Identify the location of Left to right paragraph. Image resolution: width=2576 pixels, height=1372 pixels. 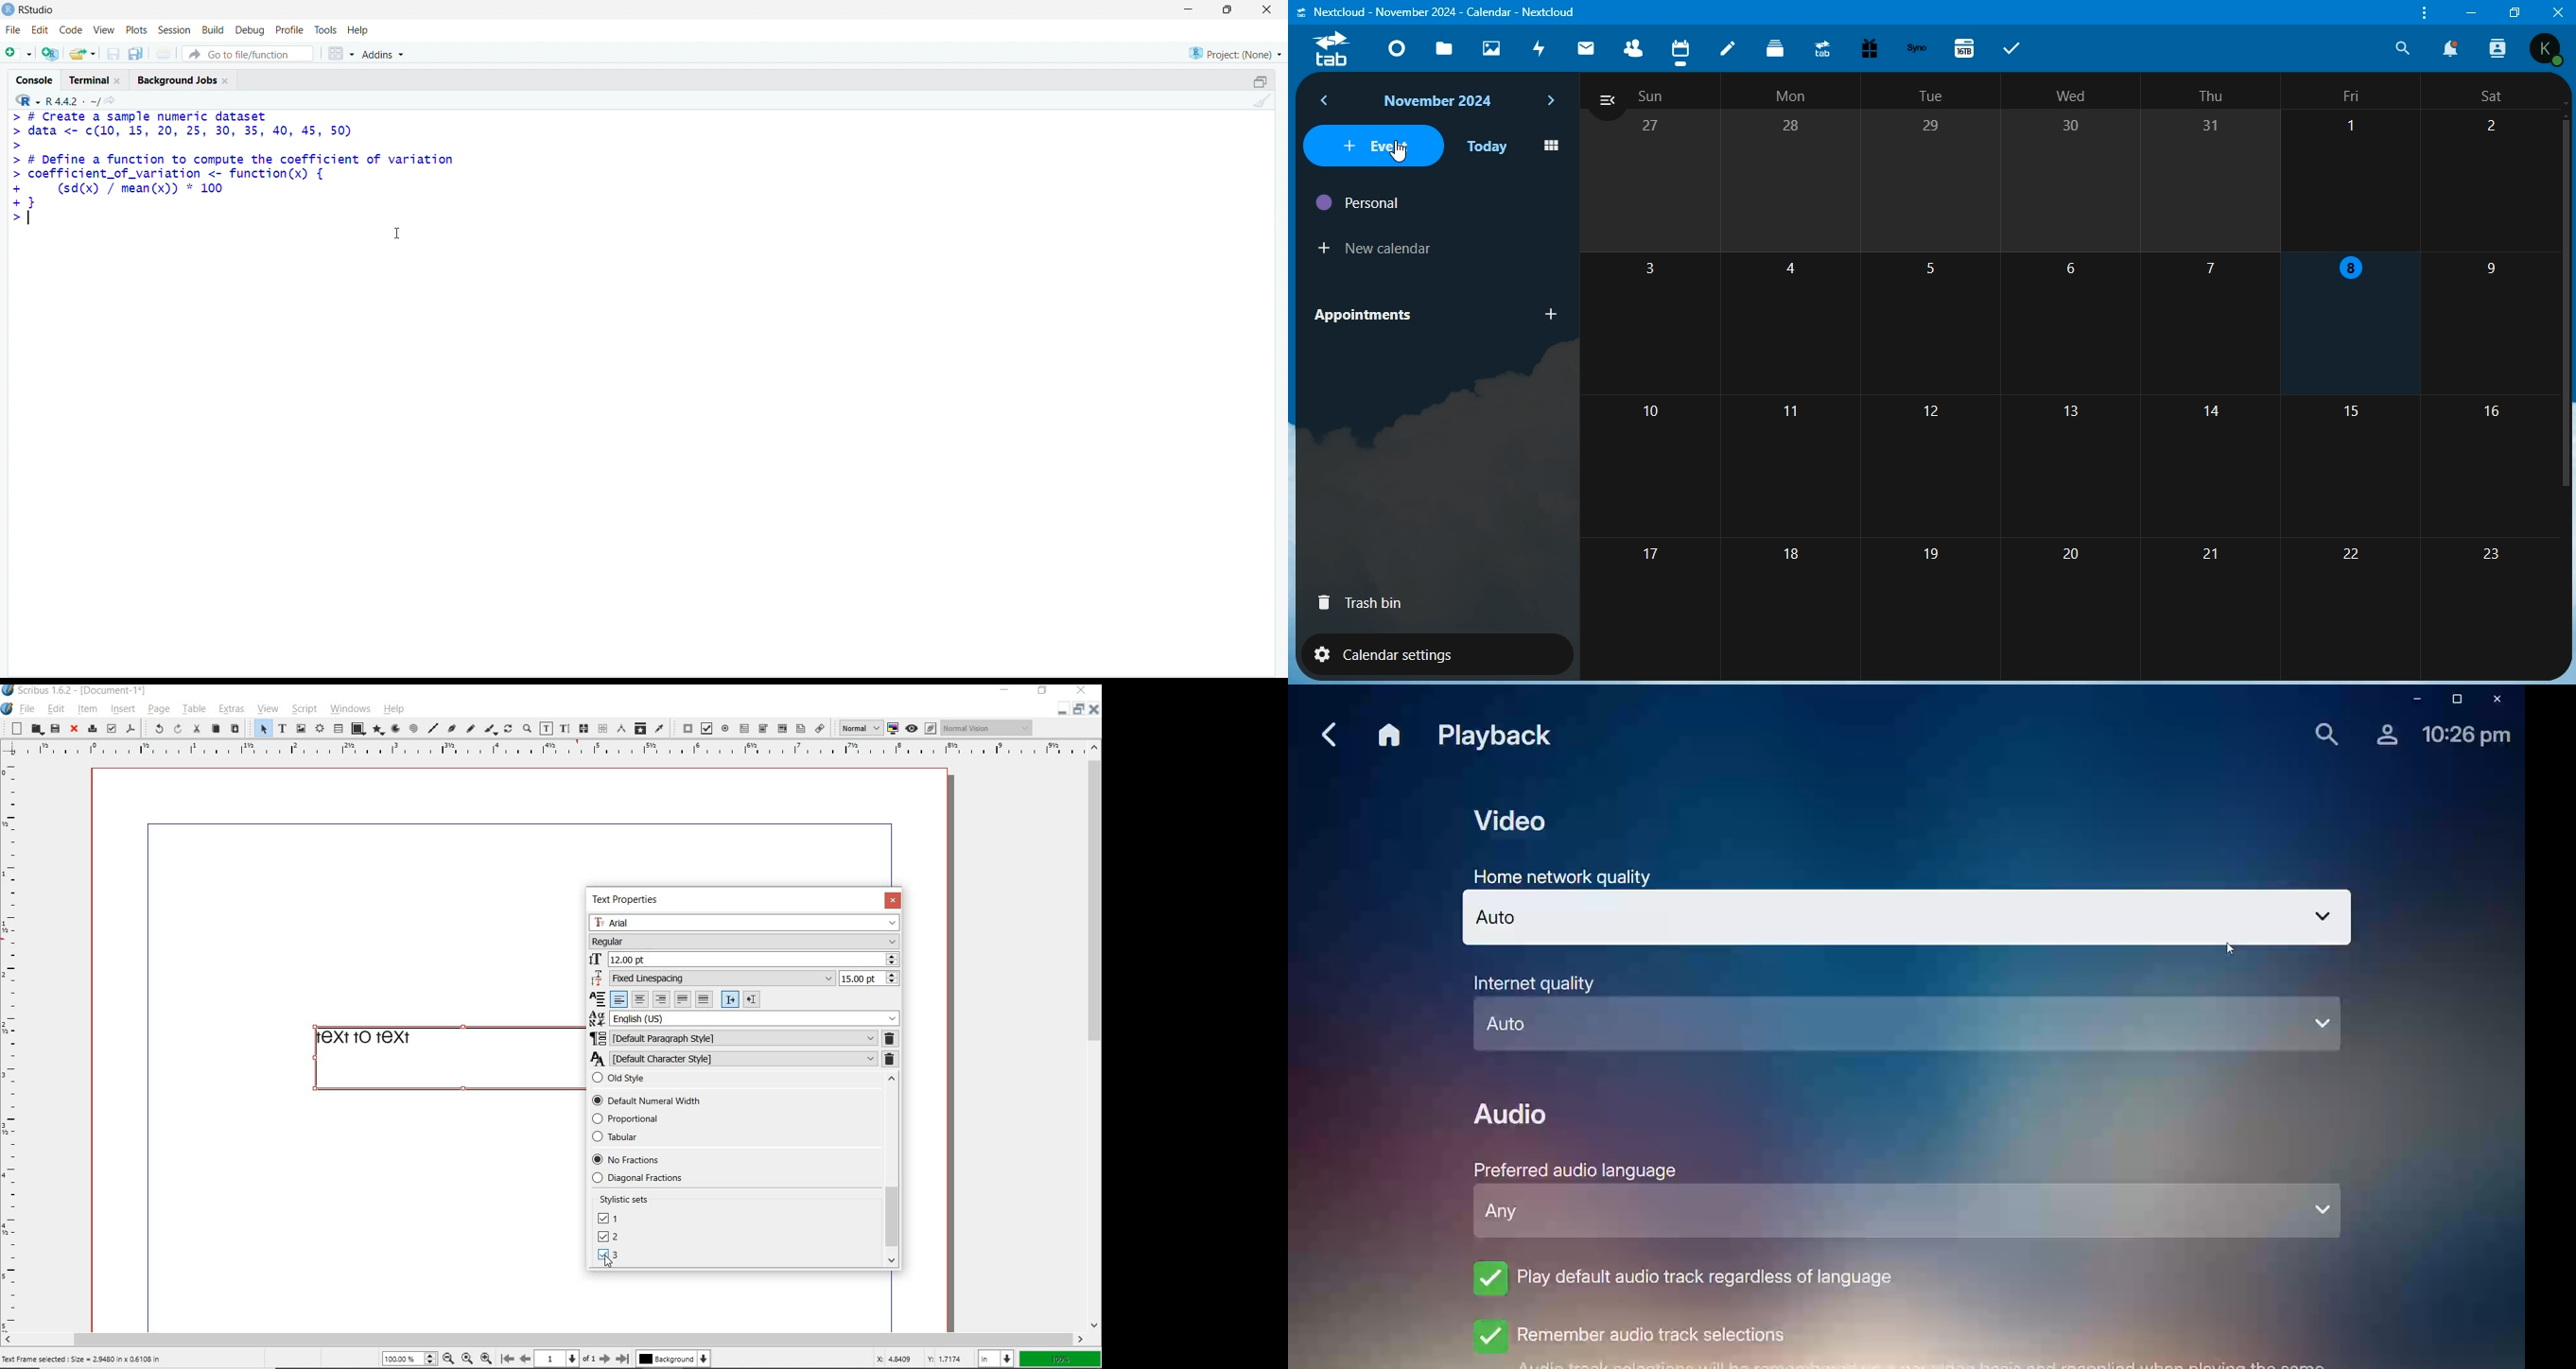
(731, 1001).